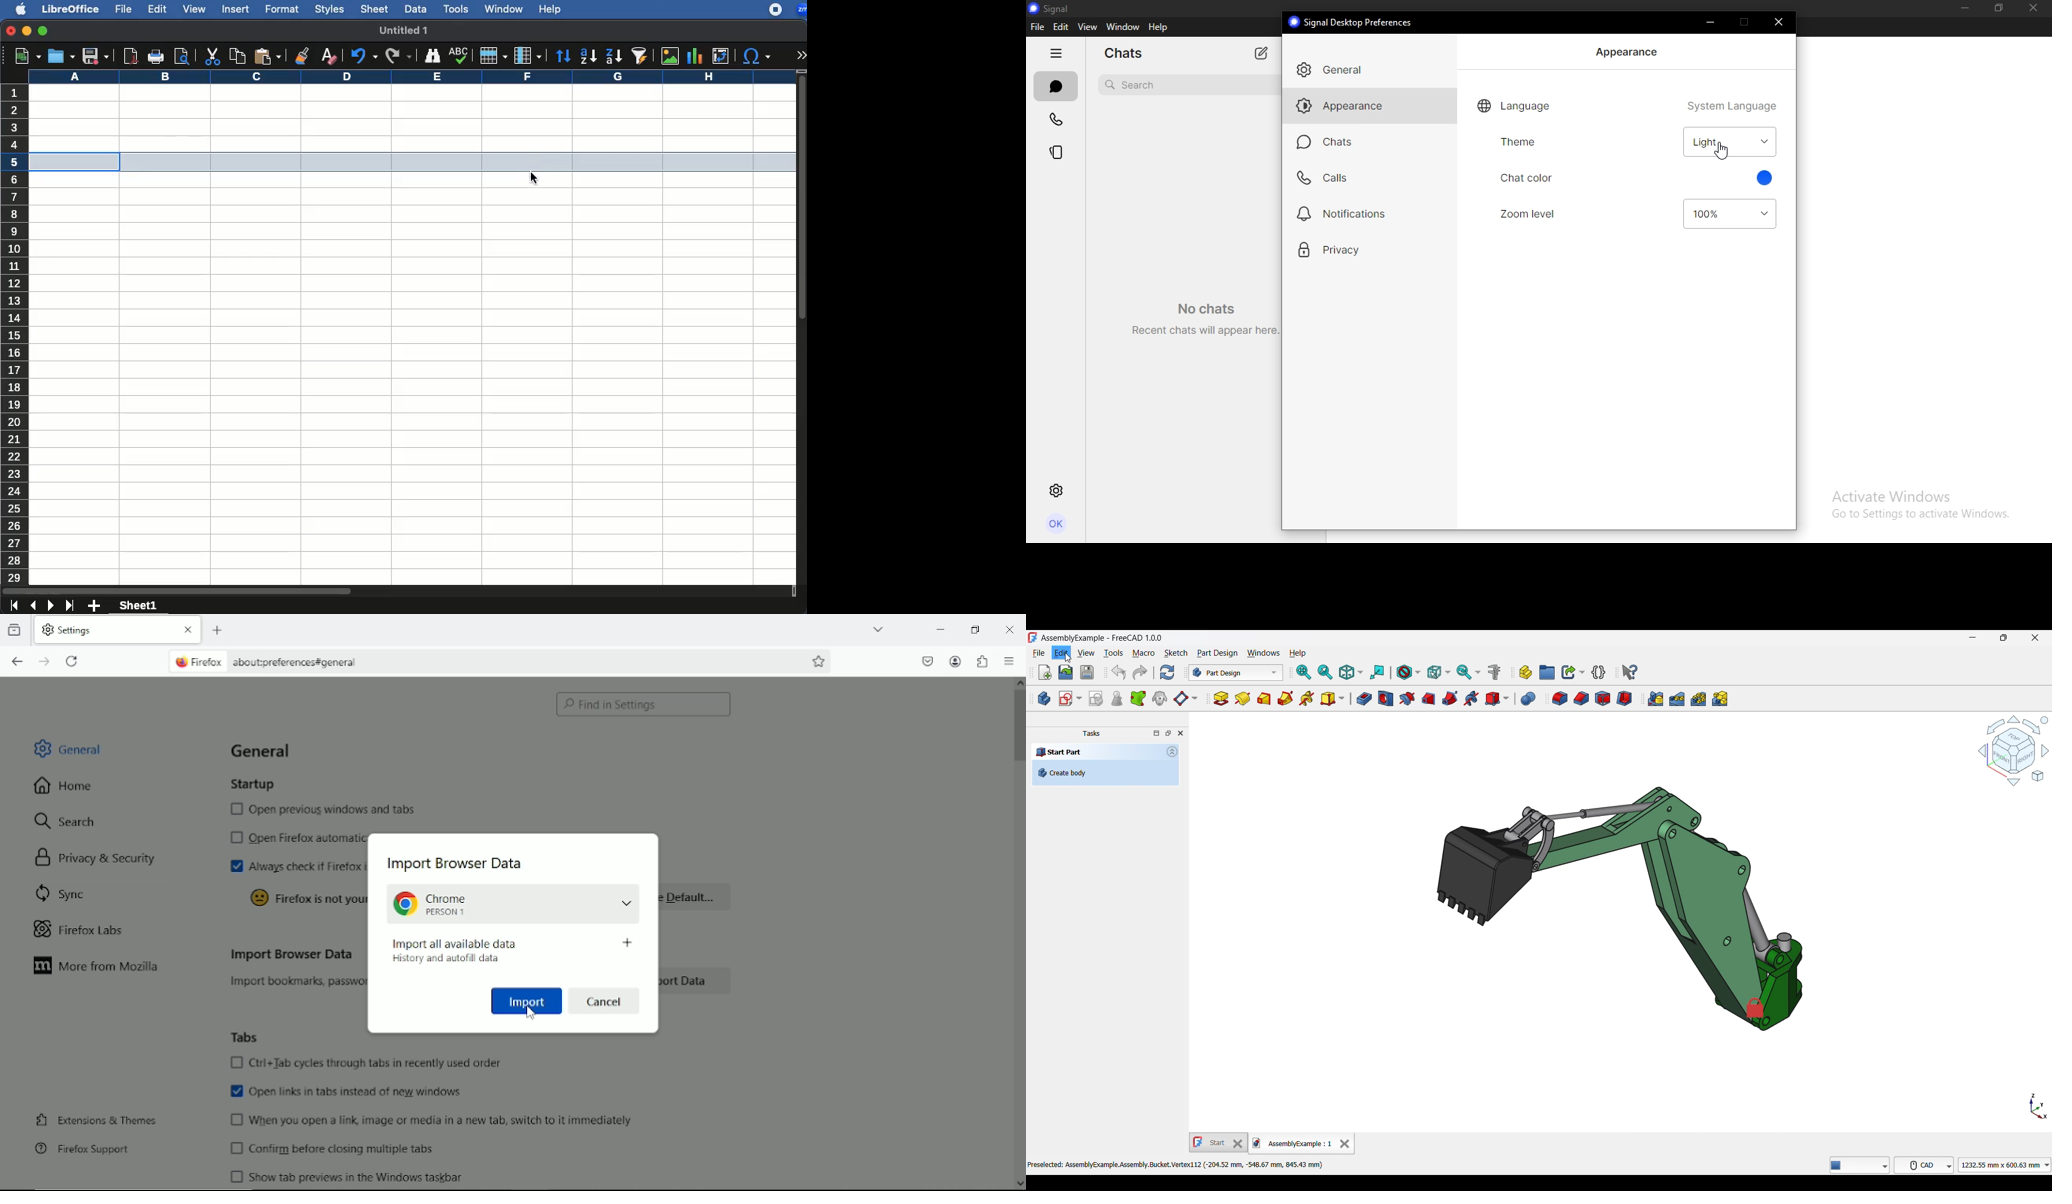 The image size is (2072, 1204). What do you see at coordinates (1144, 654) in the screenshot?
I see `Macro menu` at bounding box center [1144, 654].